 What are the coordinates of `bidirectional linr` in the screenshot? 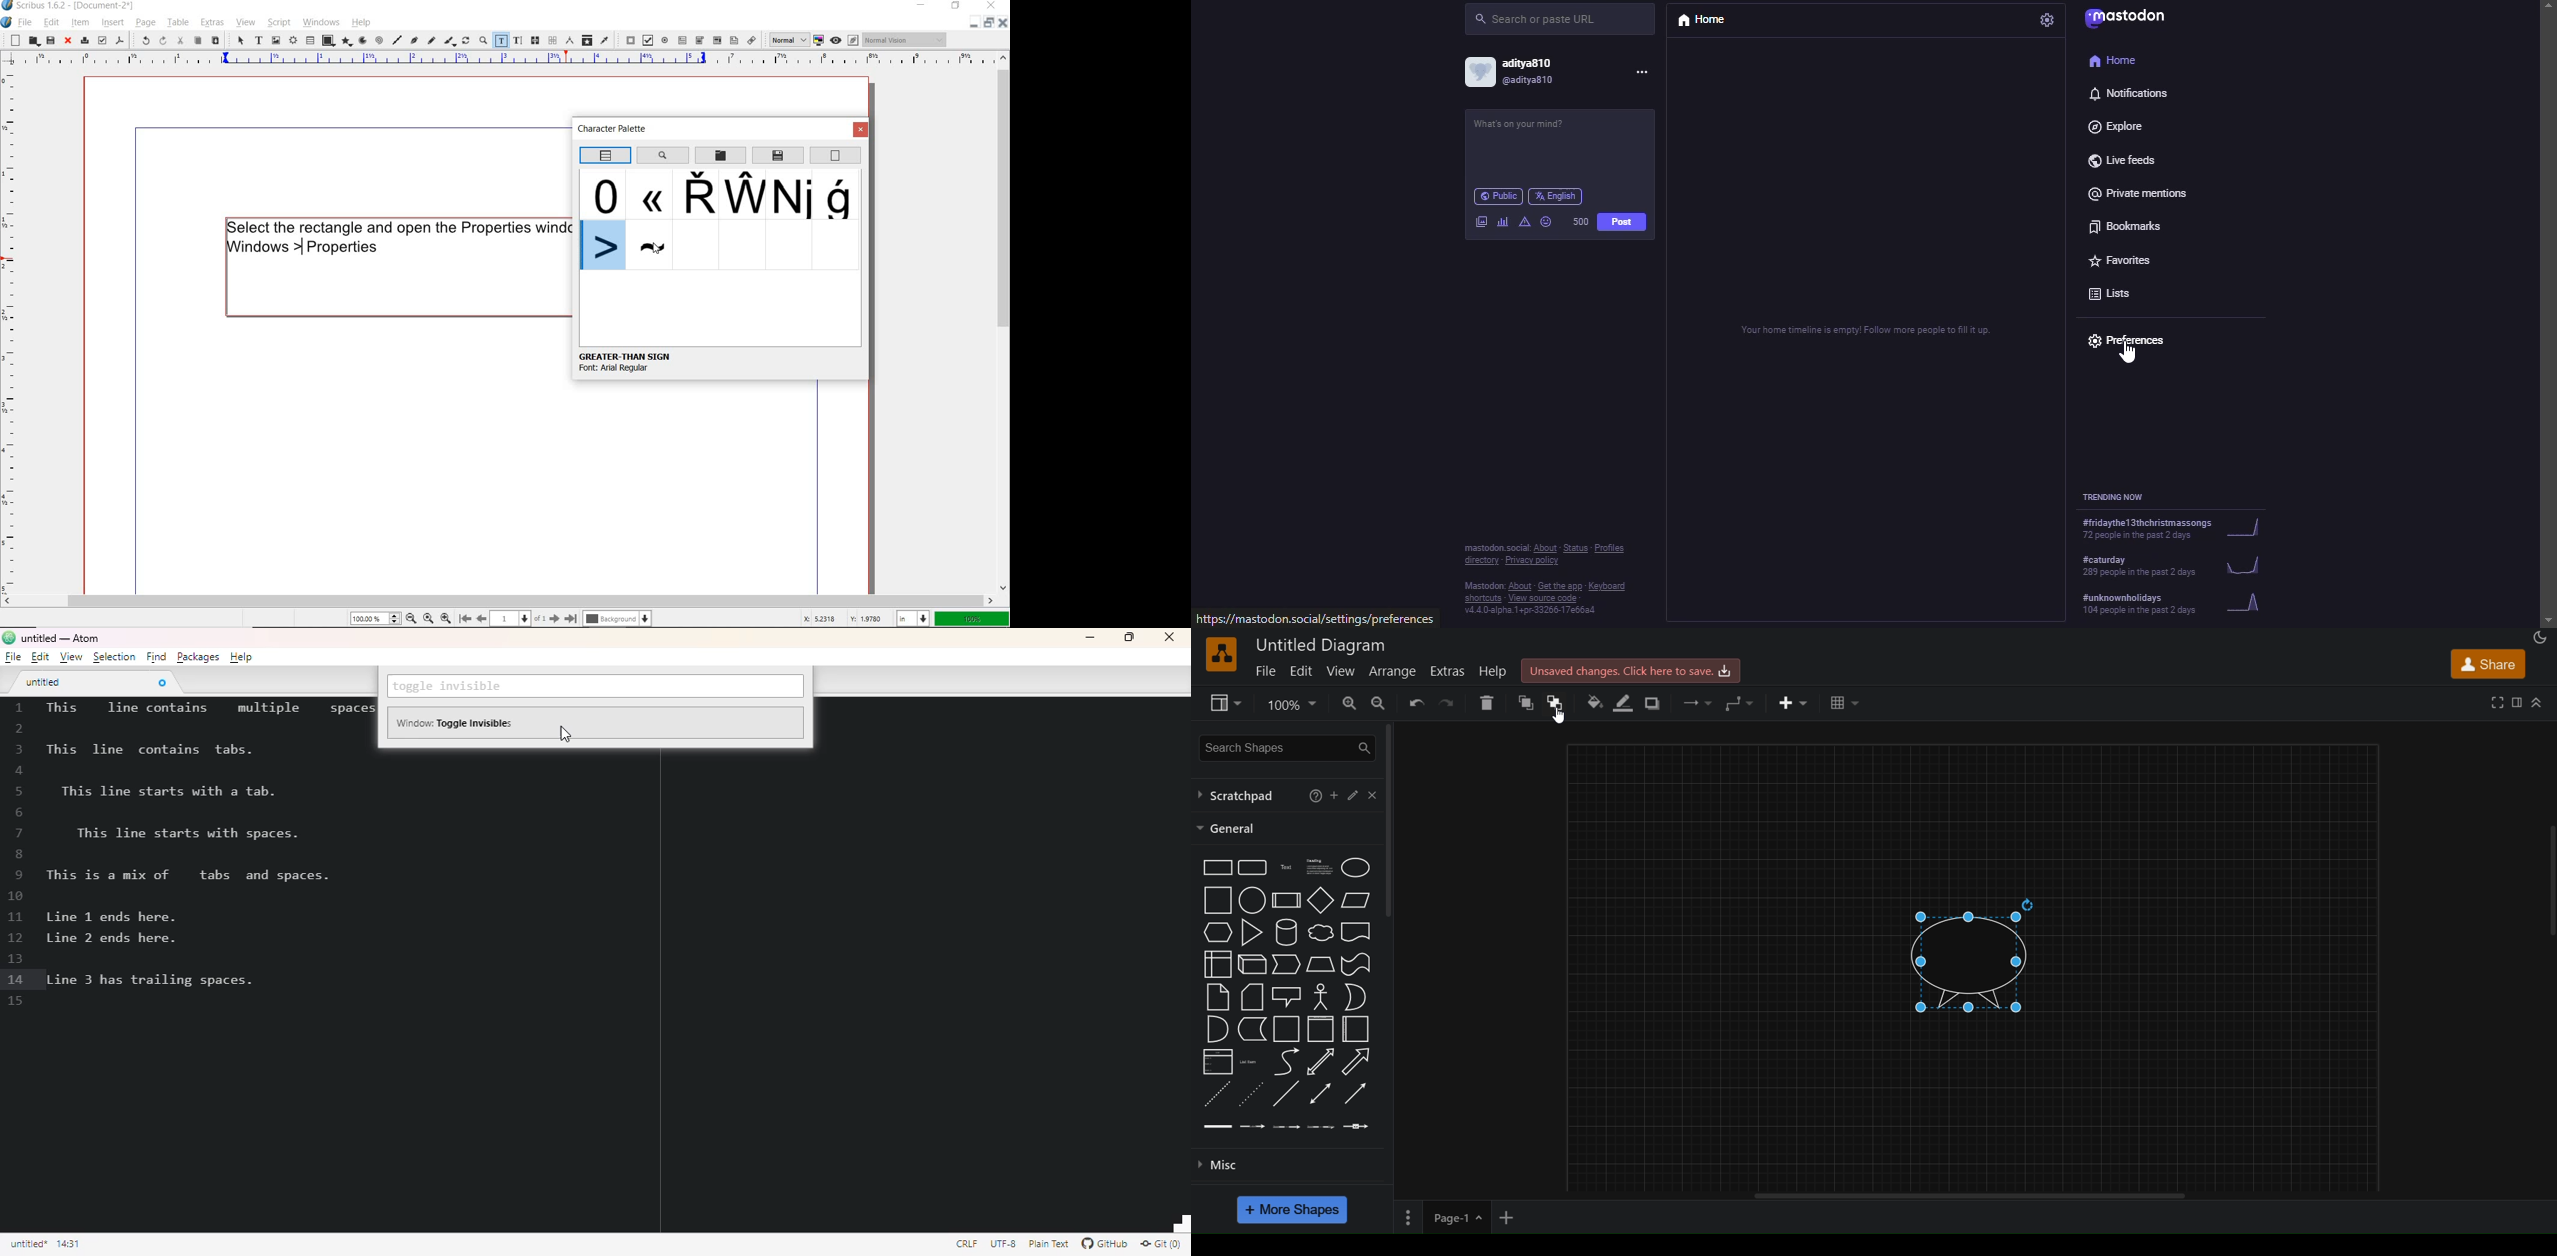 It's located at (1320, 1093).